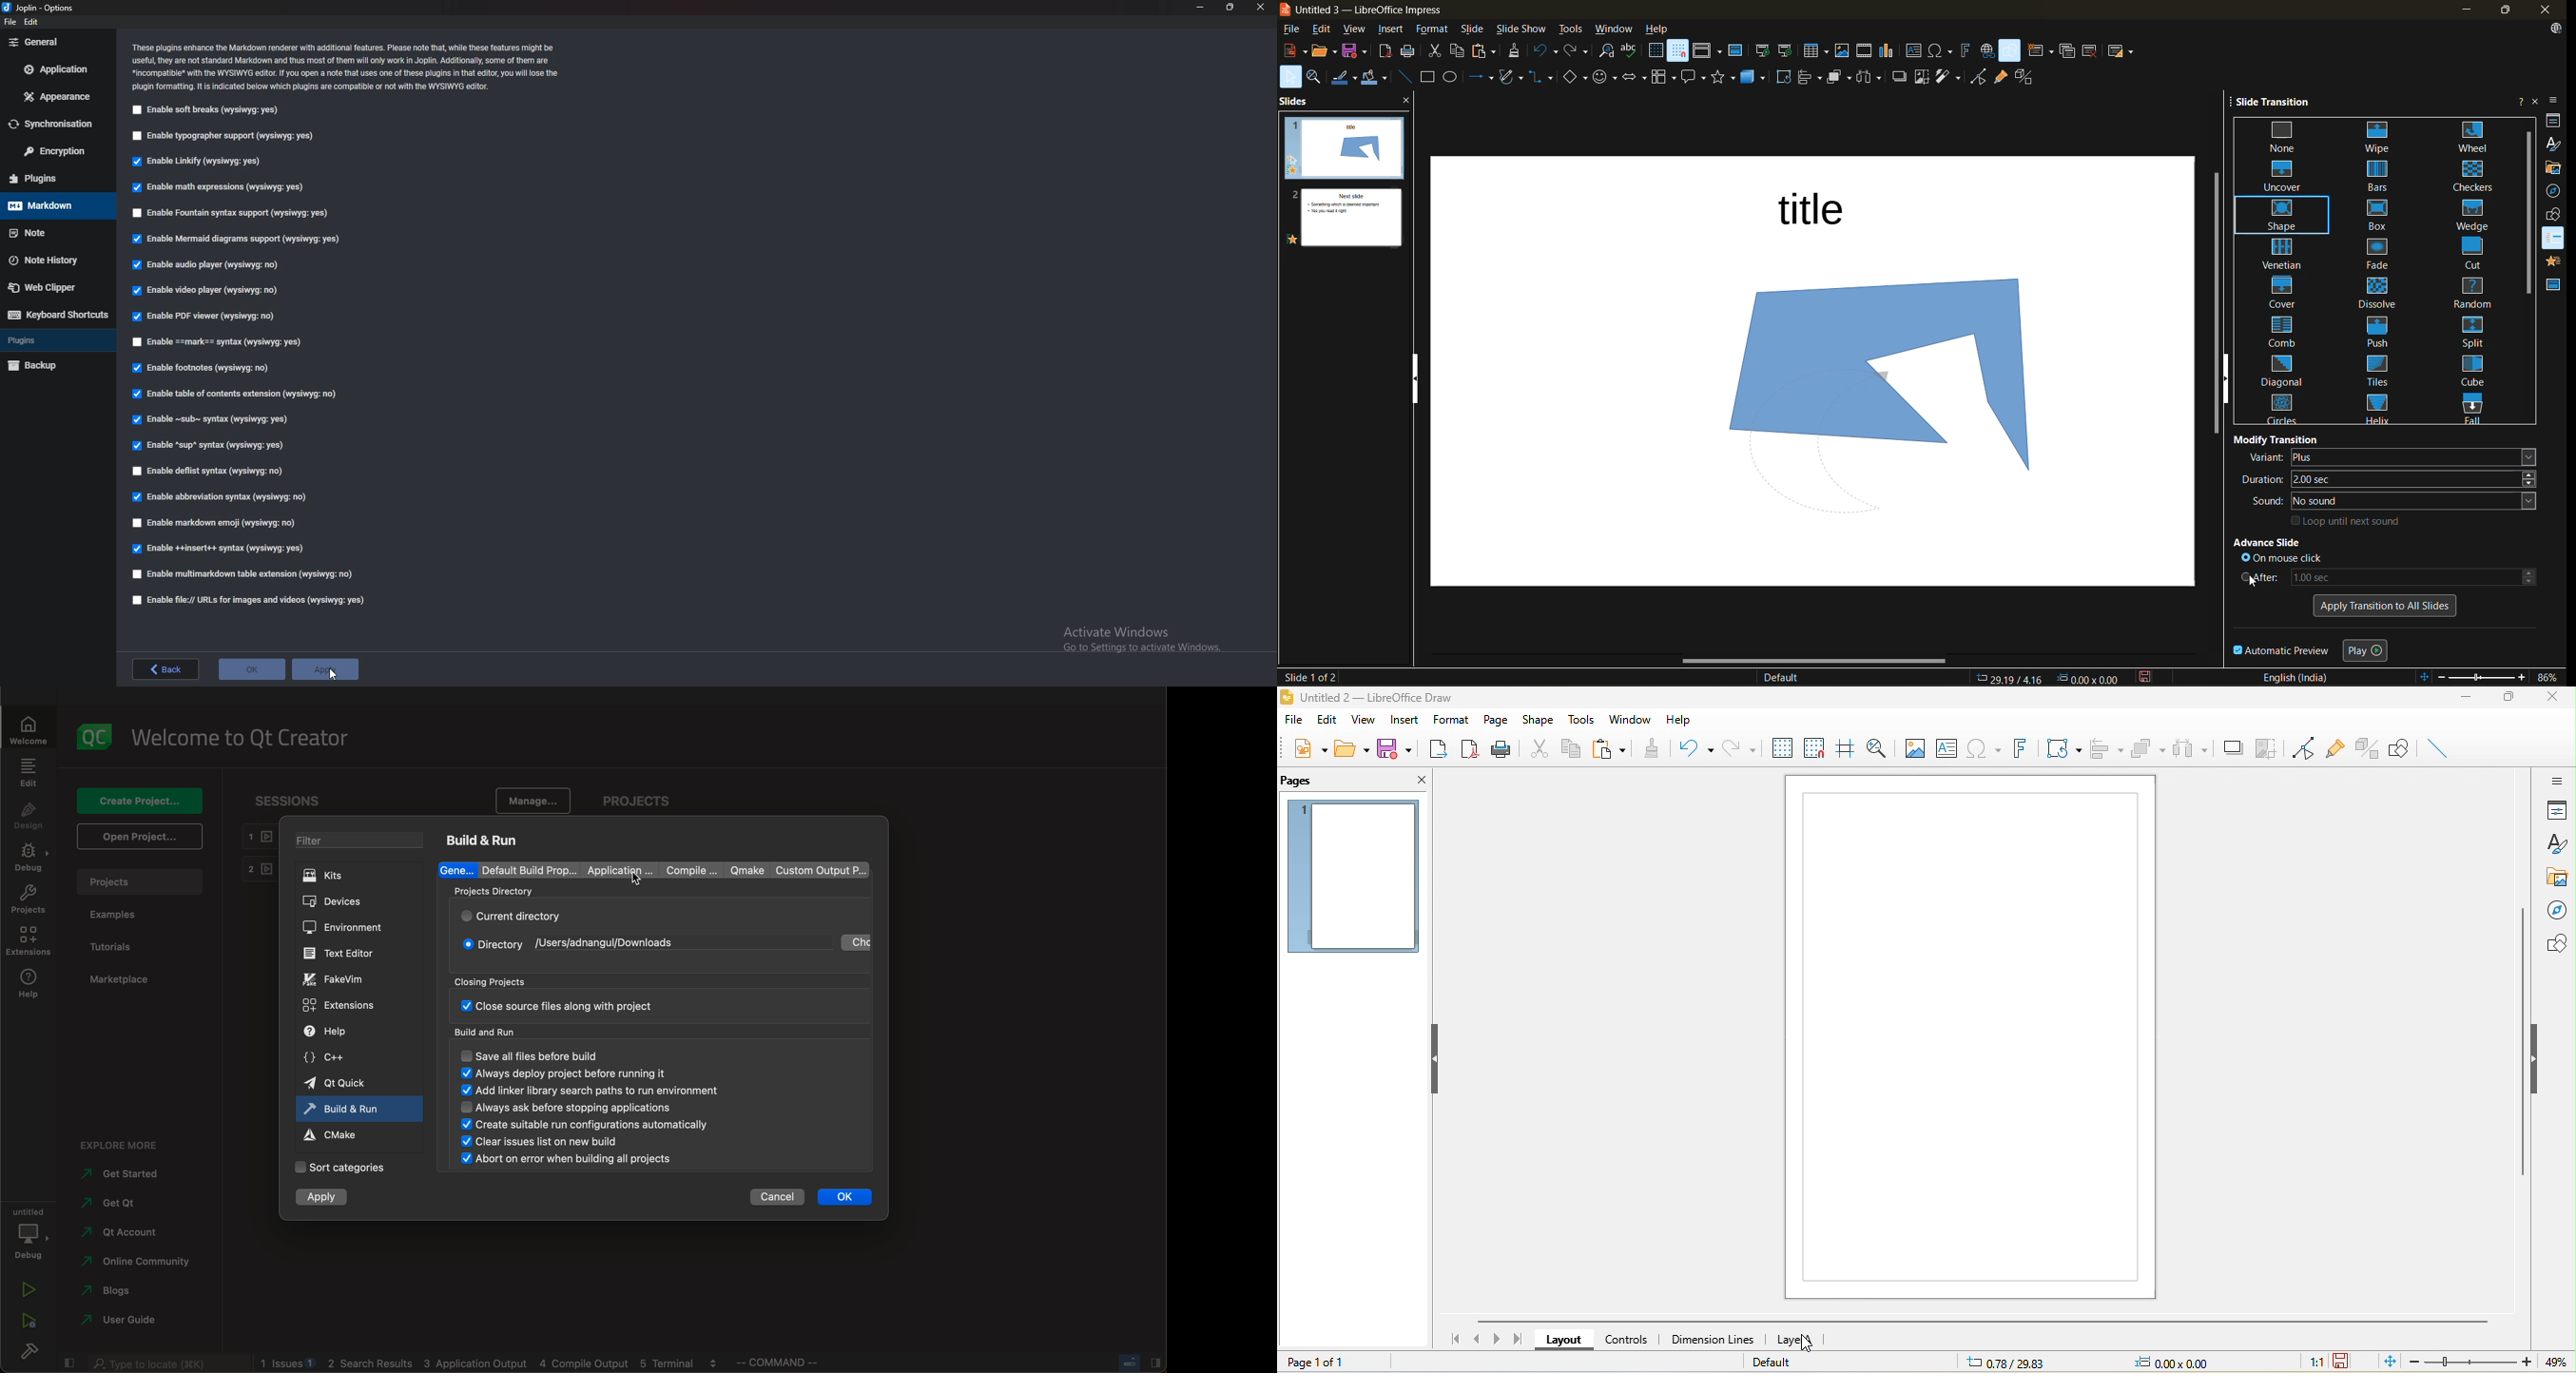  What do you see at coordinates (2426, 676) in the screenshot?
I see `fit to slide` at bounding box center [2426, 676].